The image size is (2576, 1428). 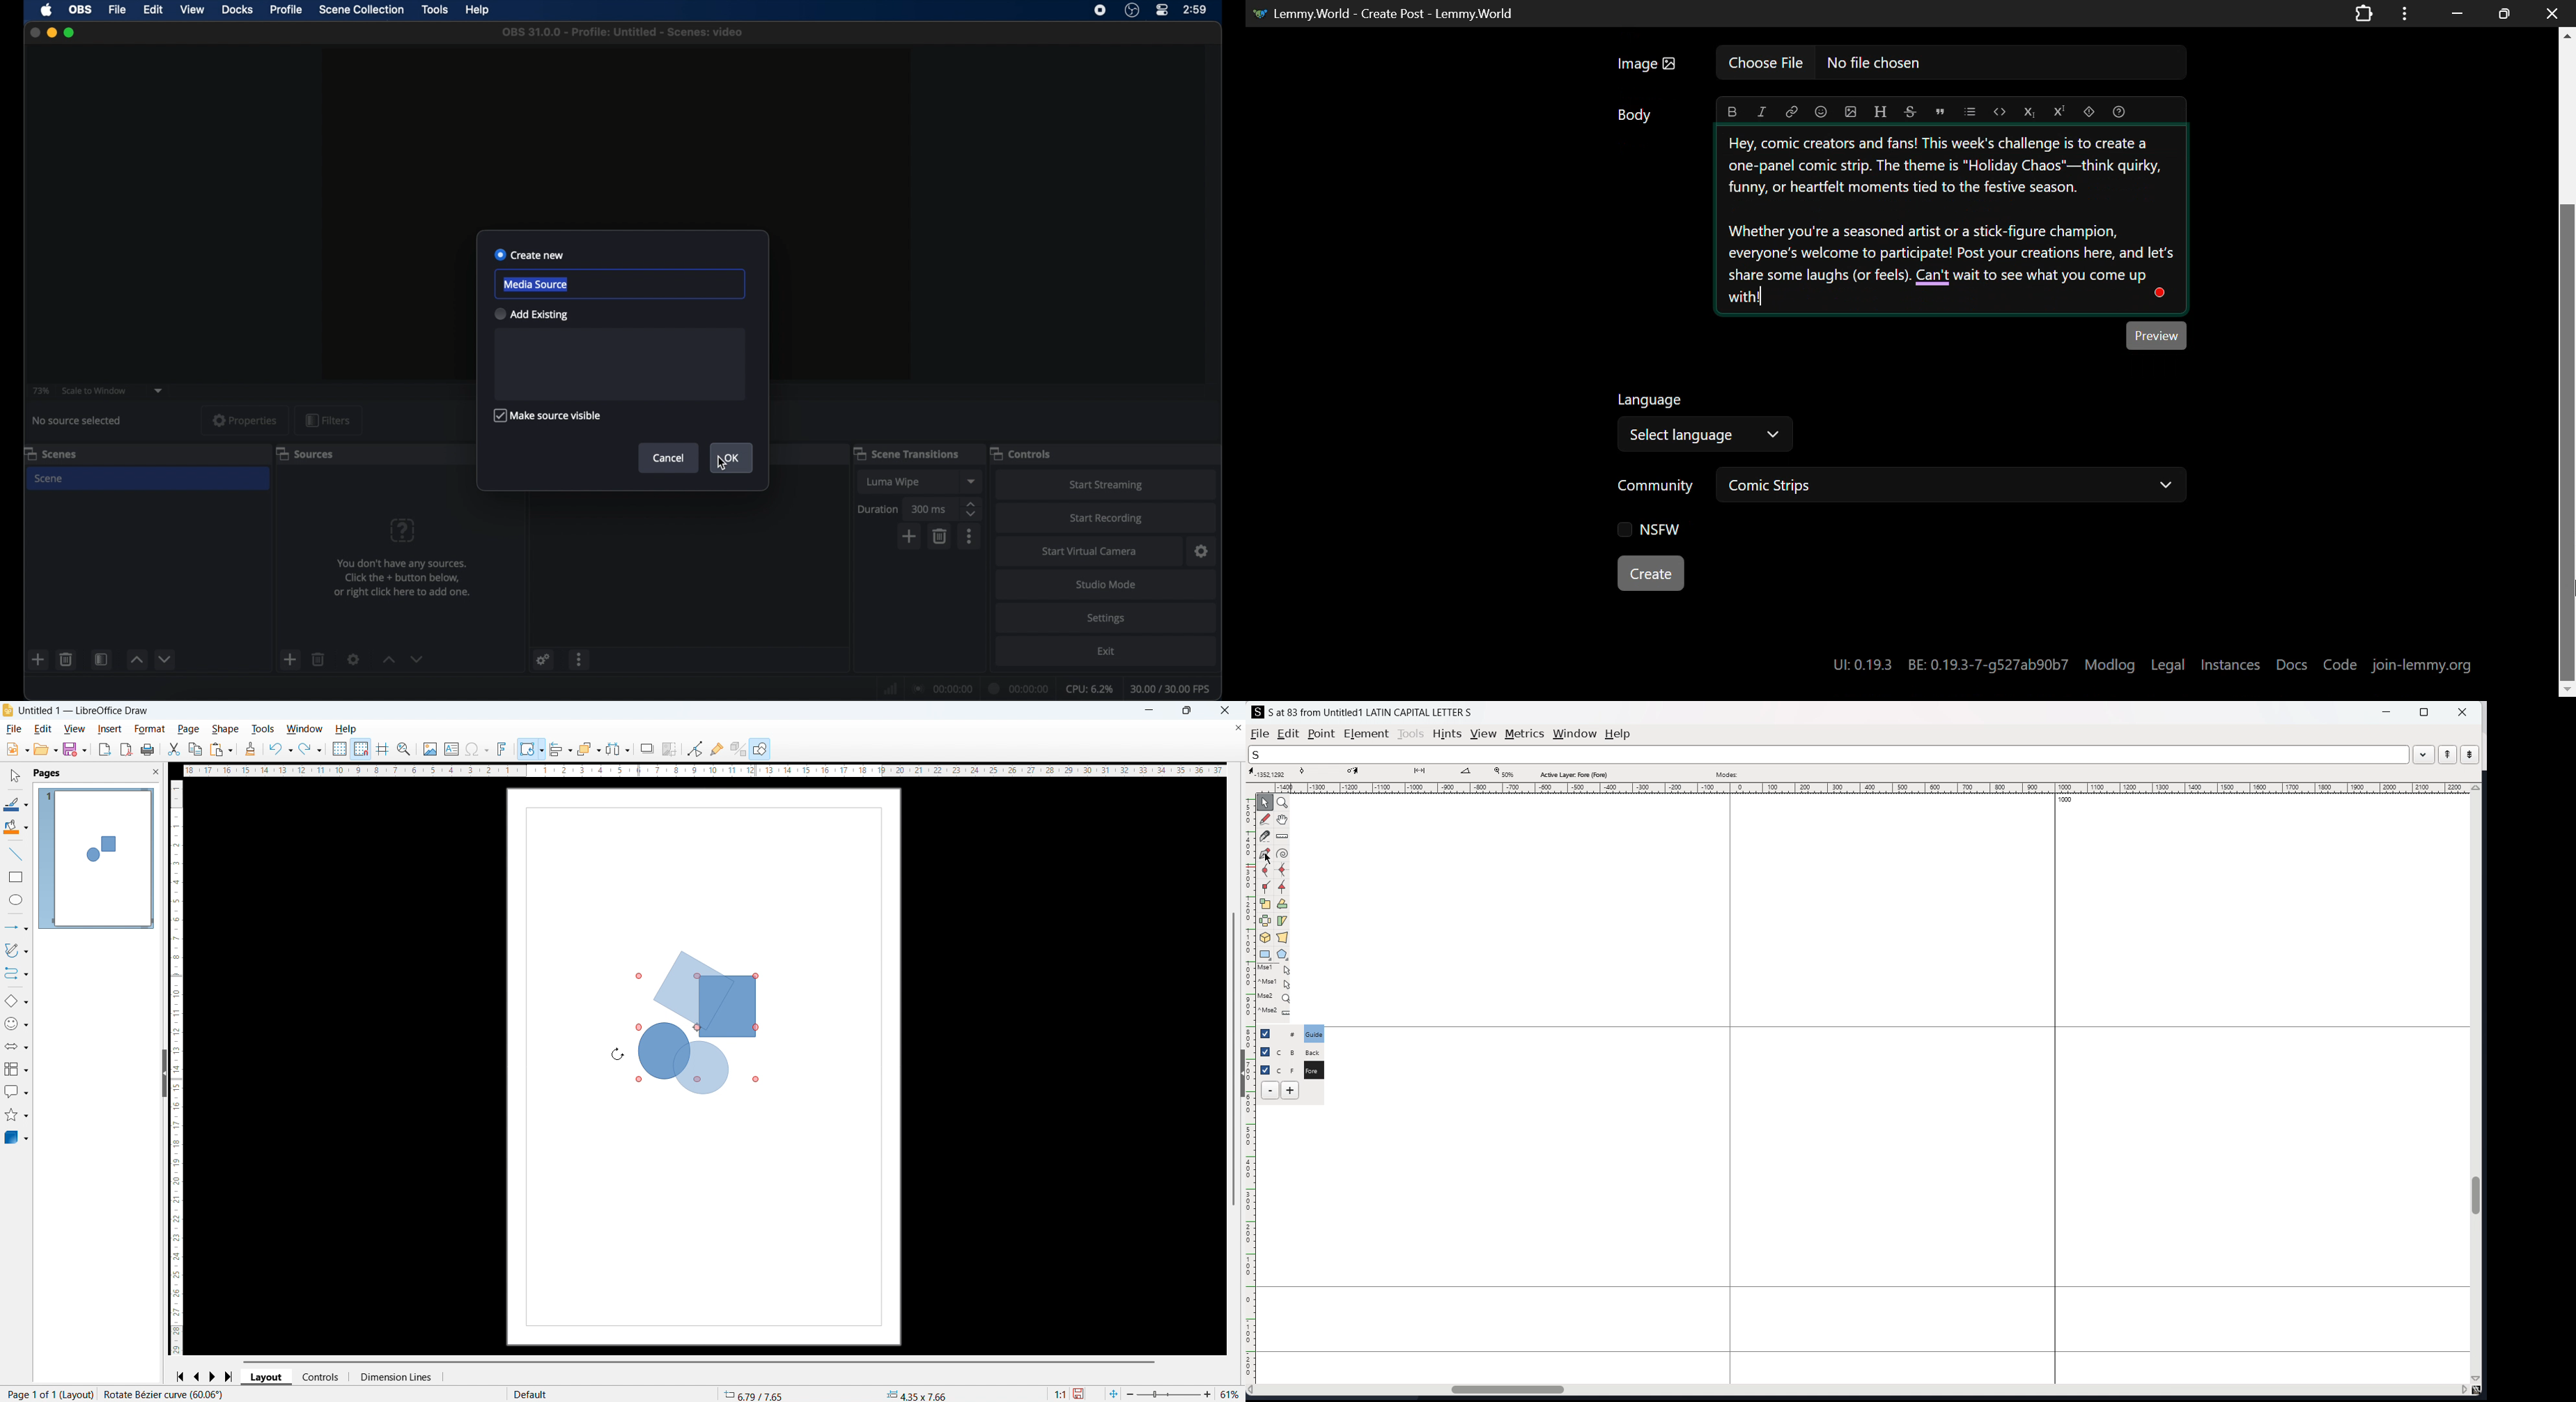 What do you see at coordinates (1283, 837) in the screenshot?
I see `measure distance, angle between two points` at bounding box center [1283, 837].